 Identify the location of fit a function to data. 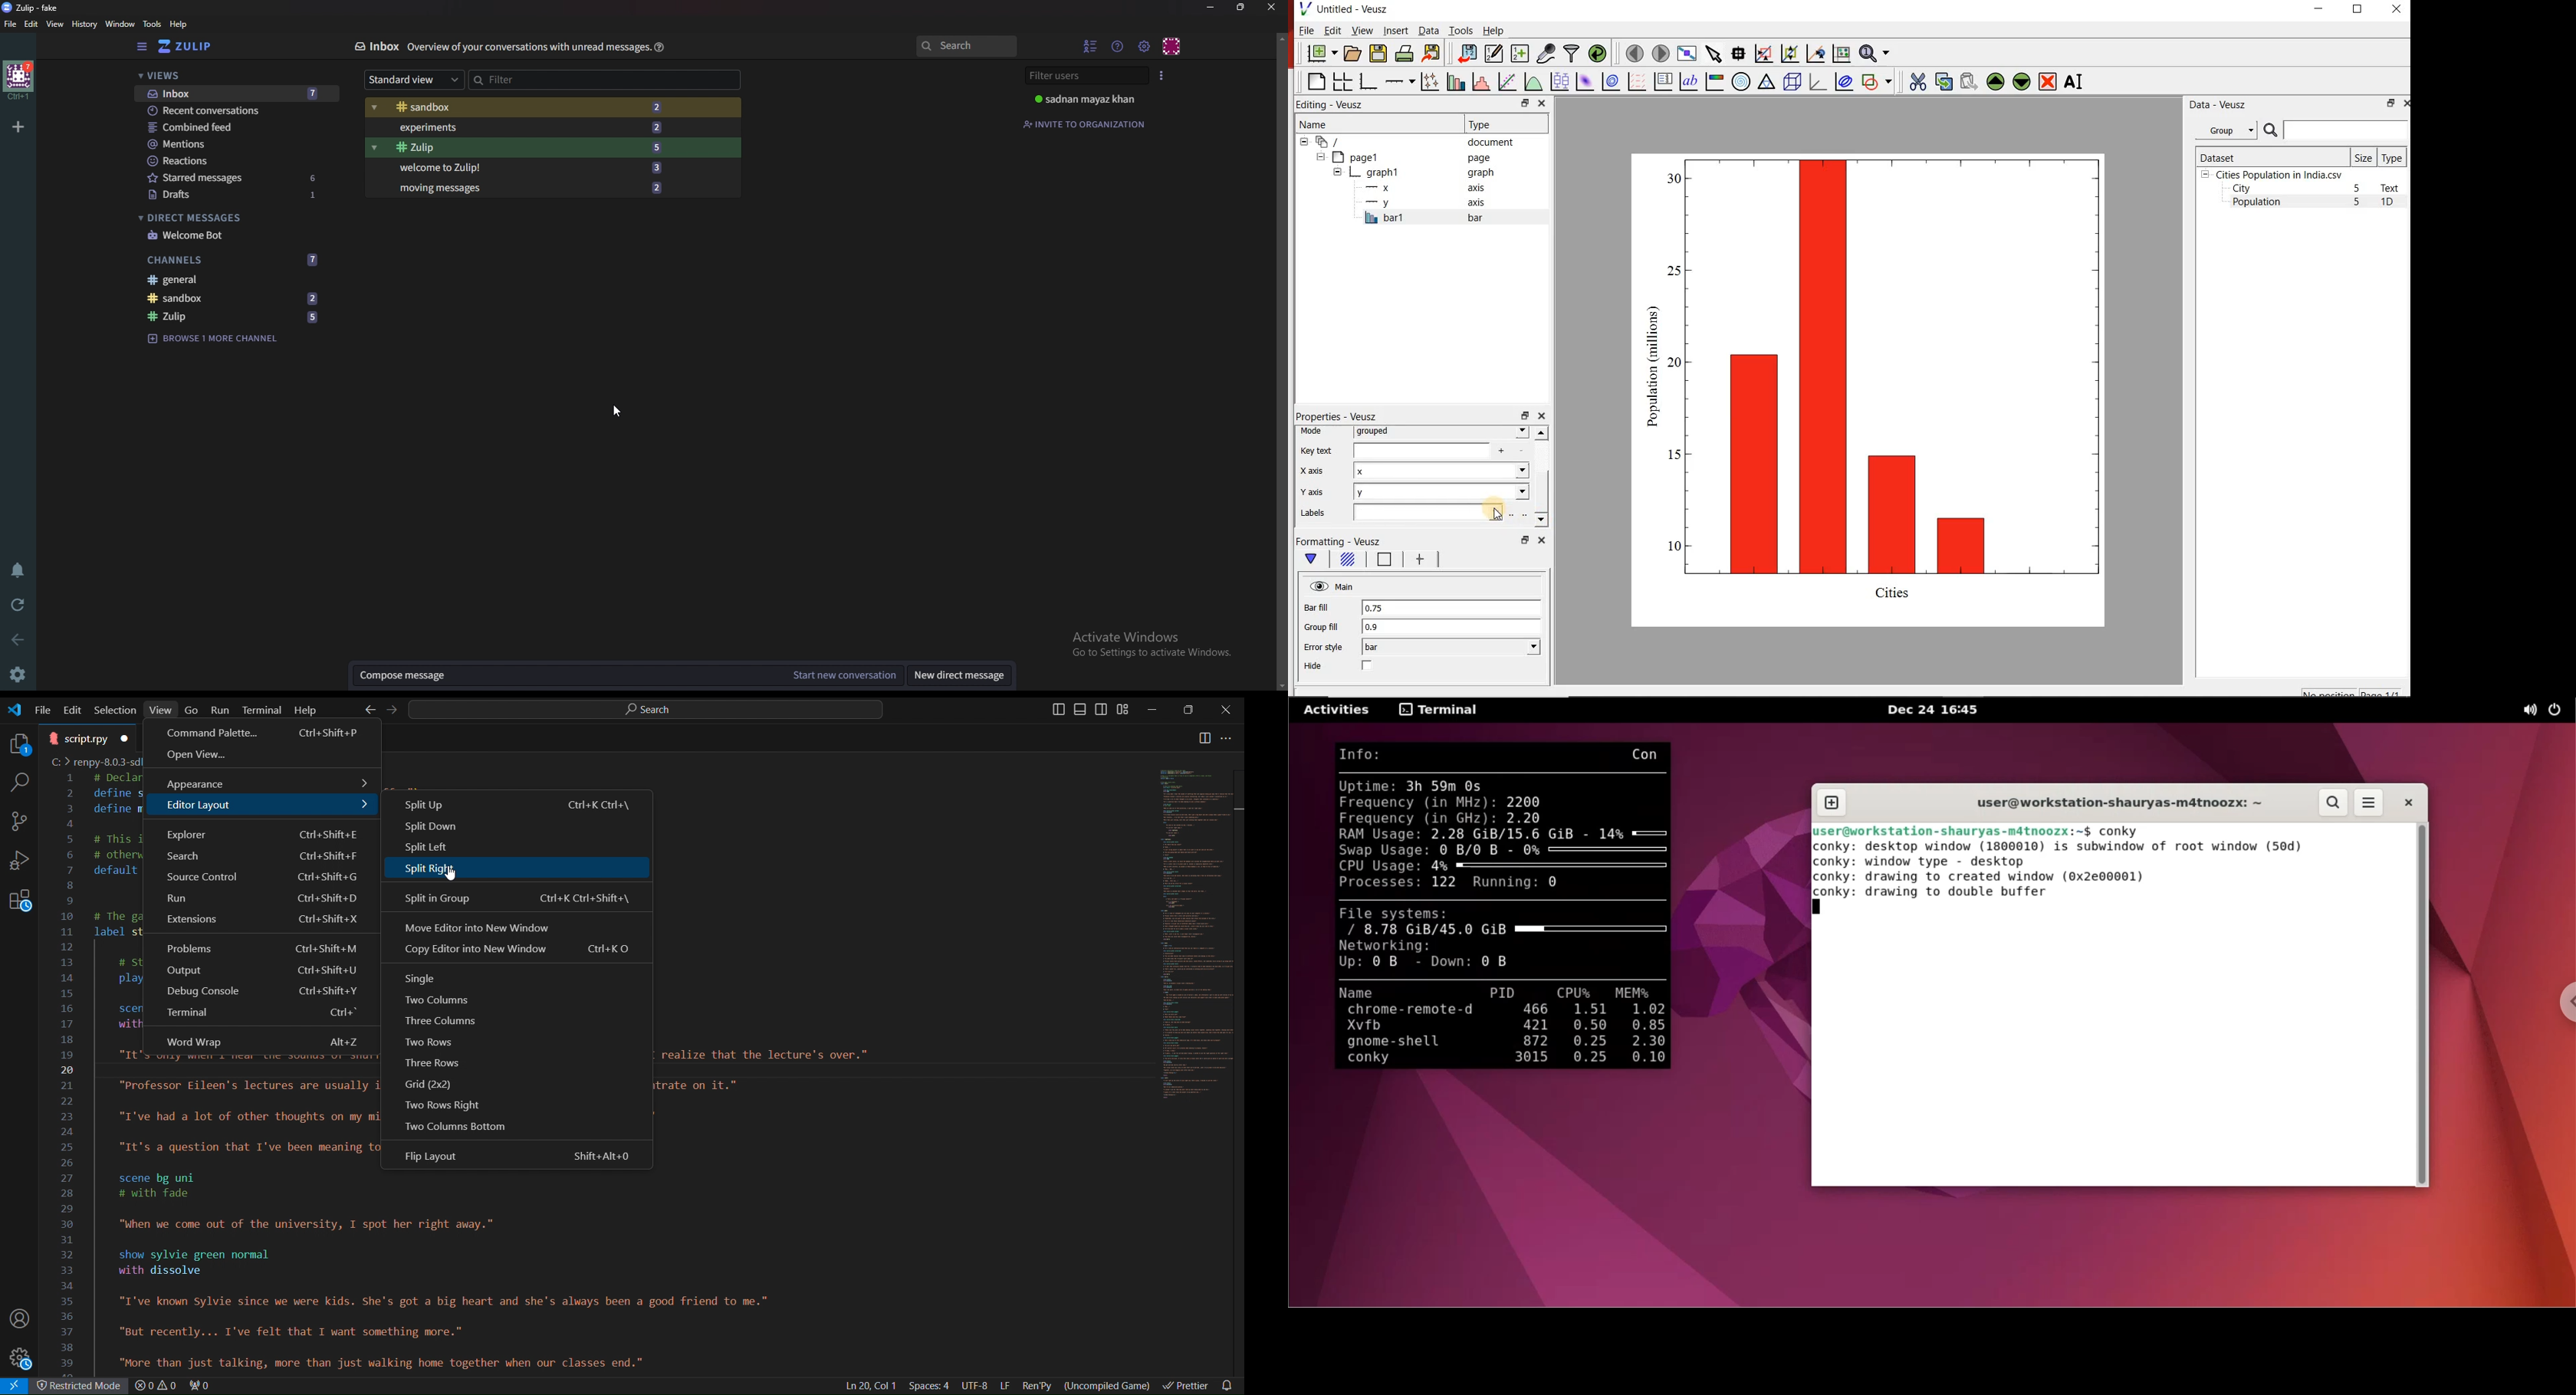
(1507, 81).